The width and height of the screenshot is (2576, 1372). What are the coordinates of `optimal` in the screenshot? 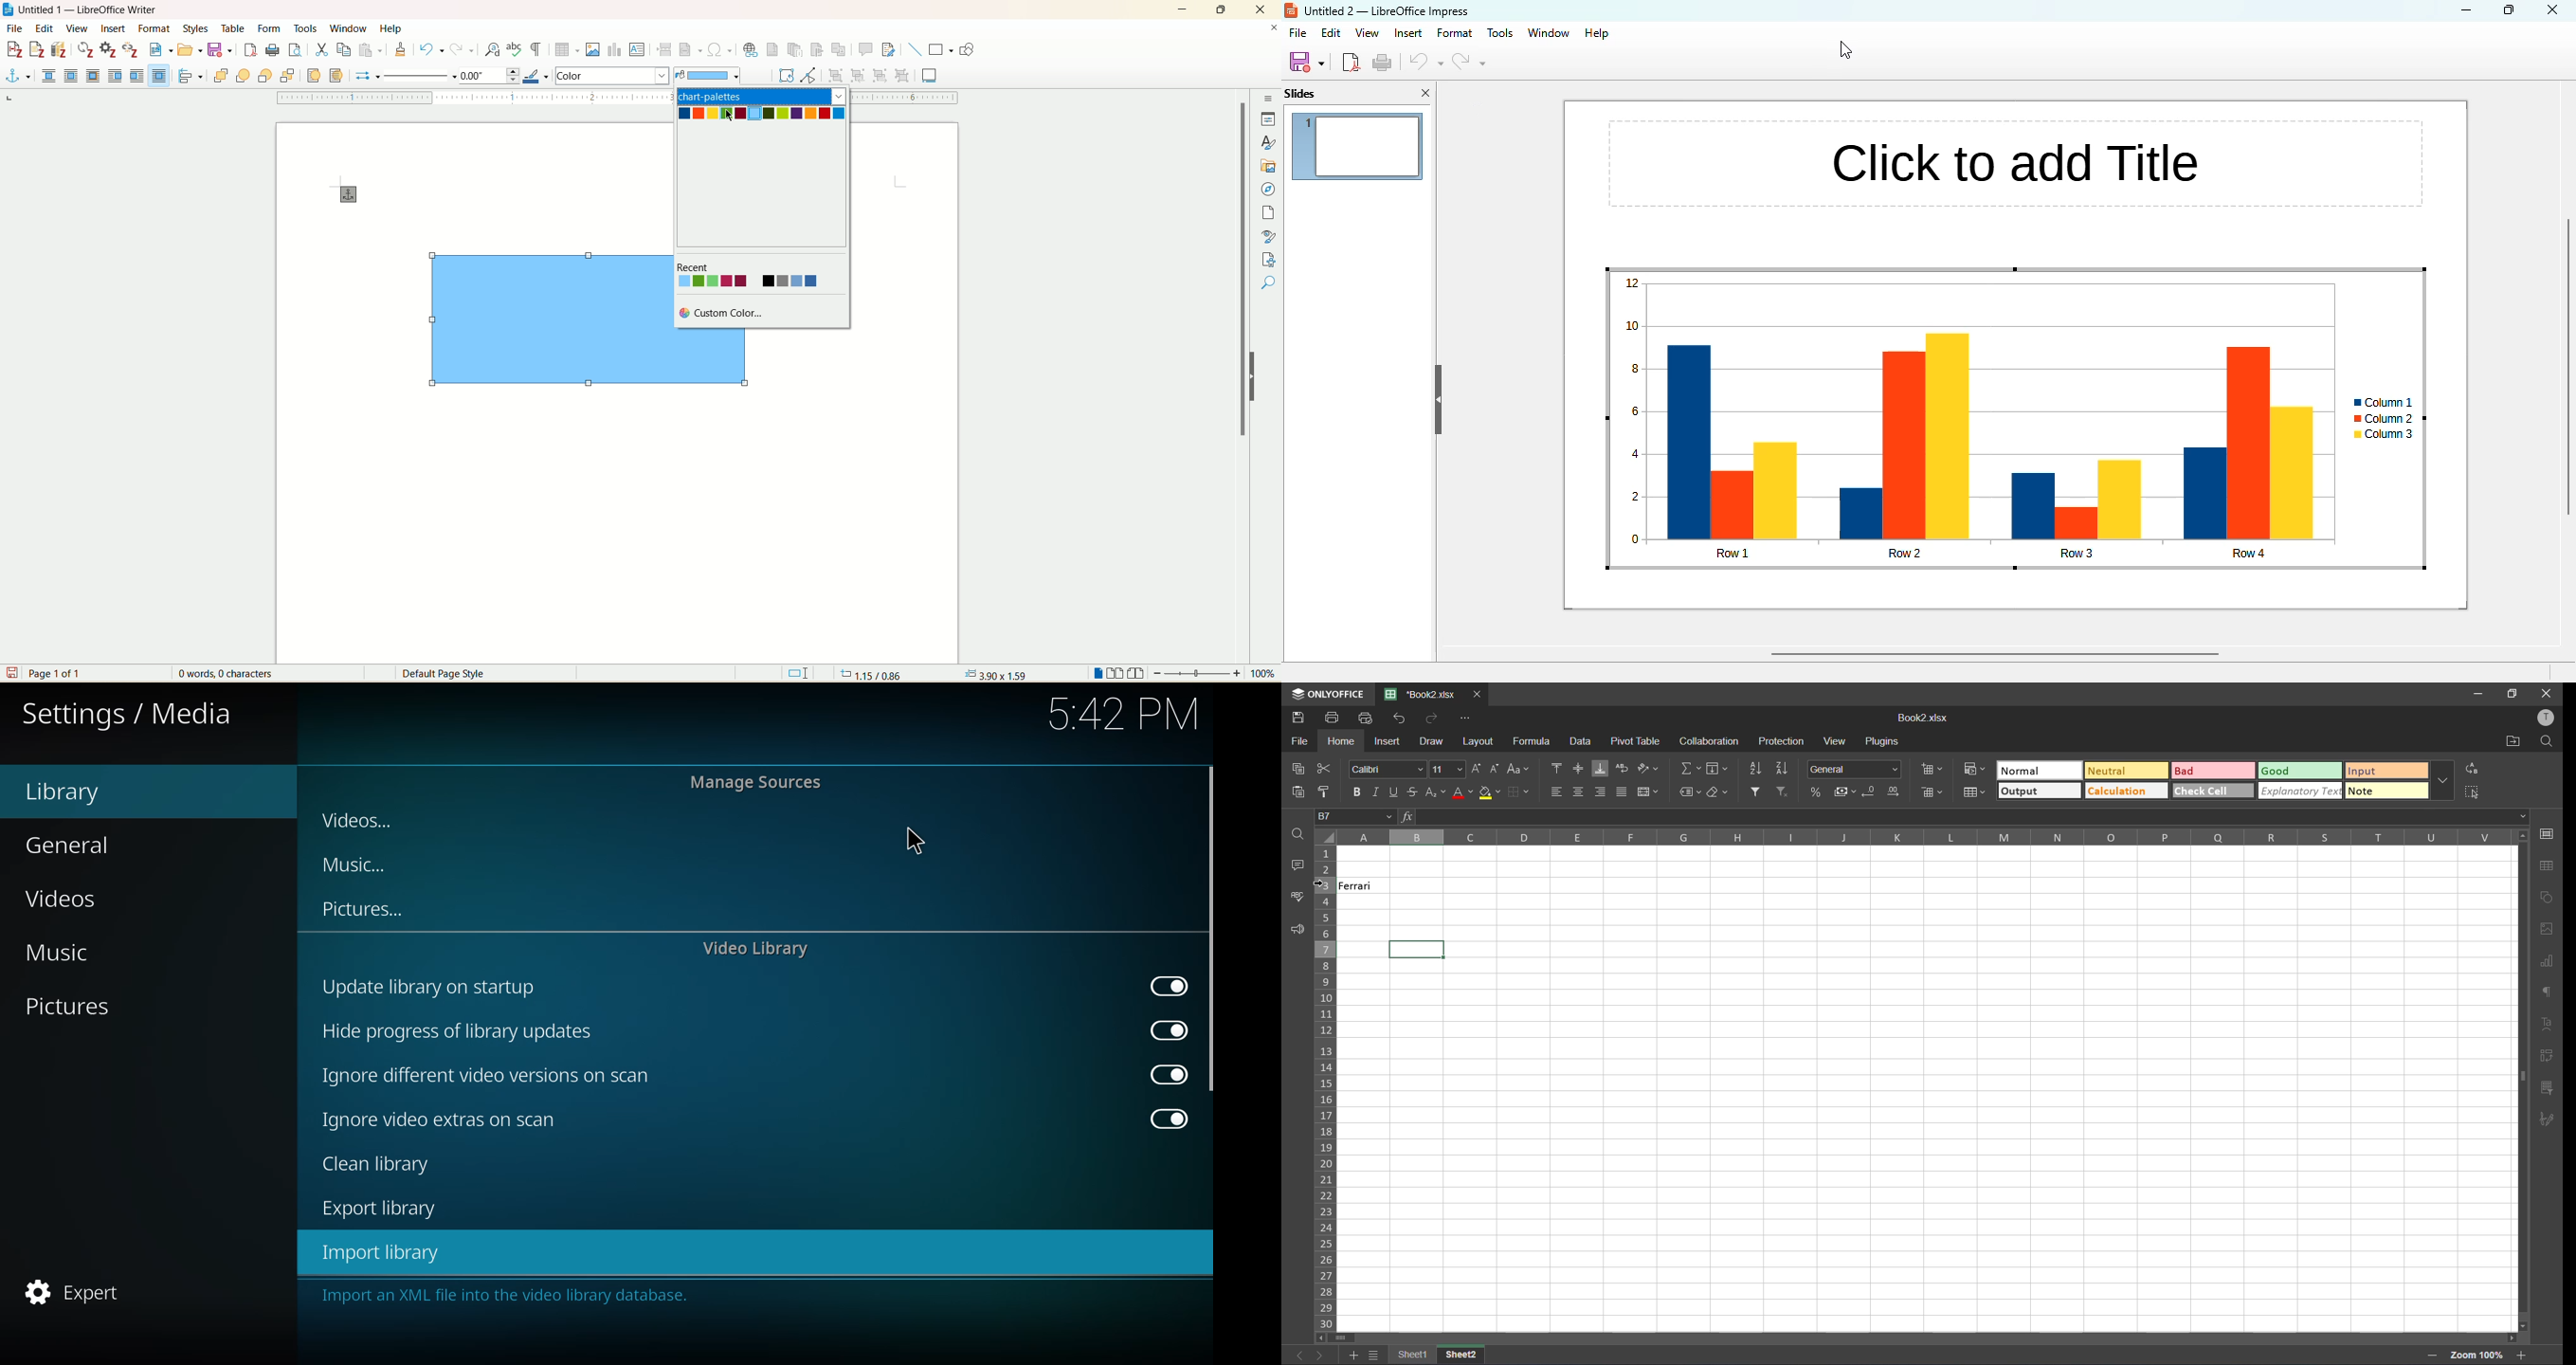 It's located at (91, 75).